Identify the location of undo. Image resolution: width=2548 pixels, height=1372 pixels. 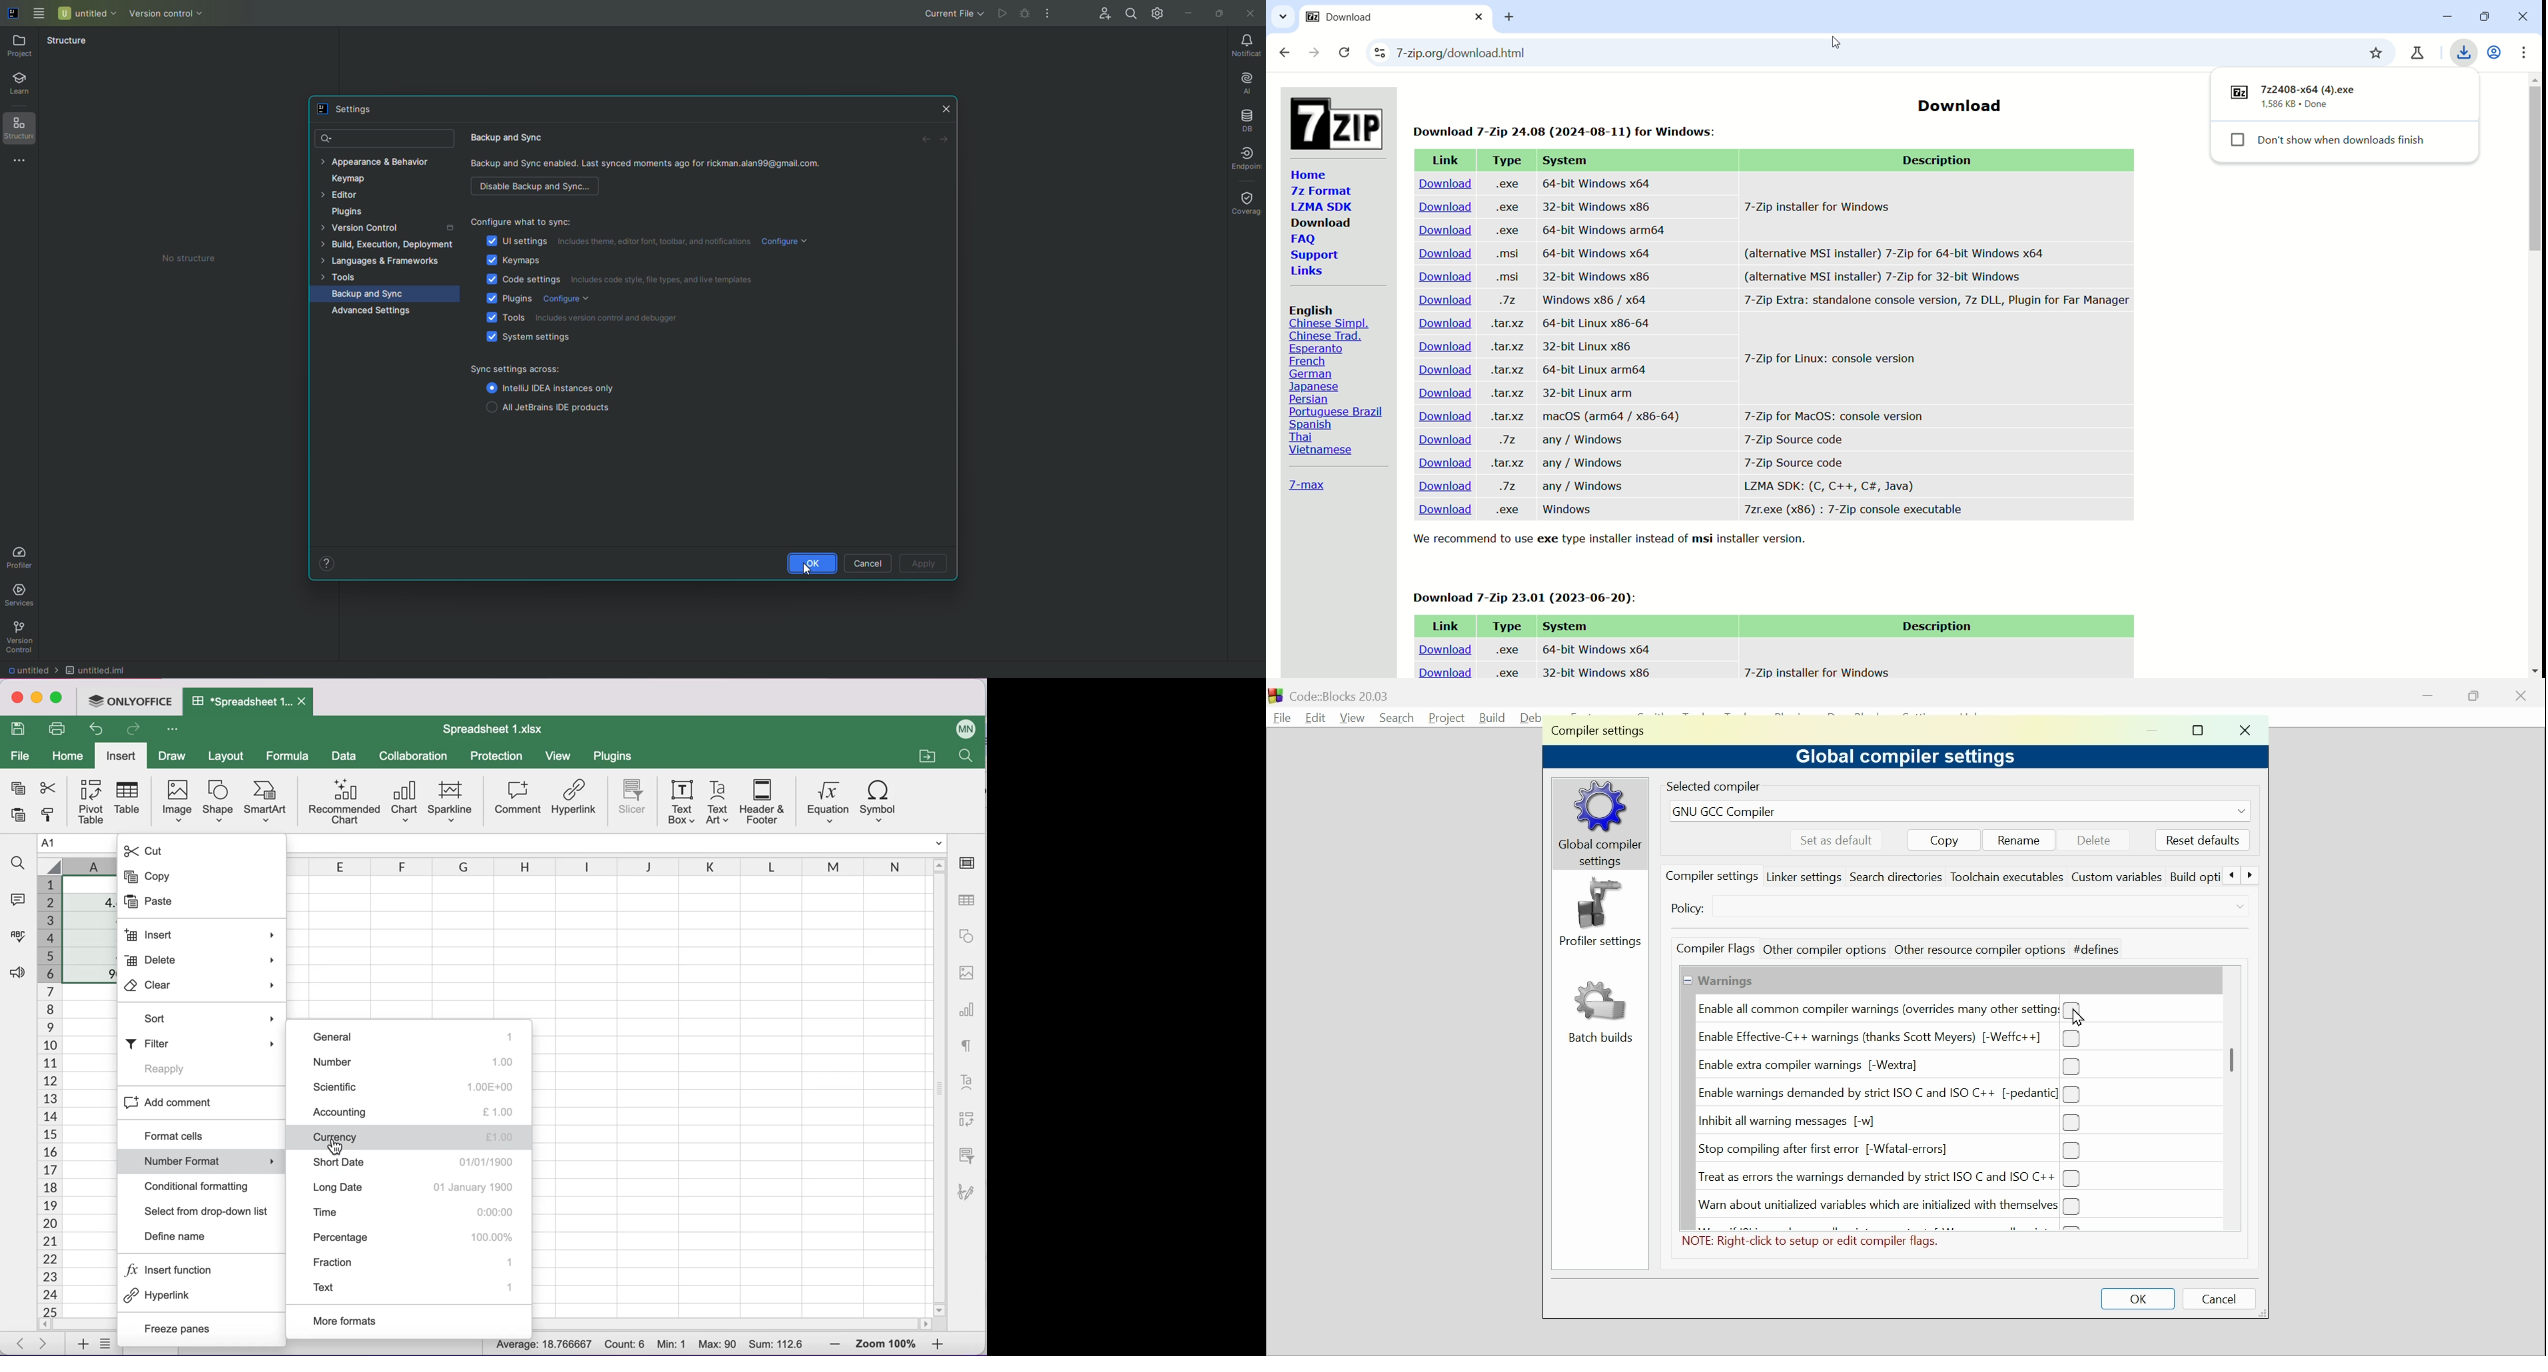
(93, 729).